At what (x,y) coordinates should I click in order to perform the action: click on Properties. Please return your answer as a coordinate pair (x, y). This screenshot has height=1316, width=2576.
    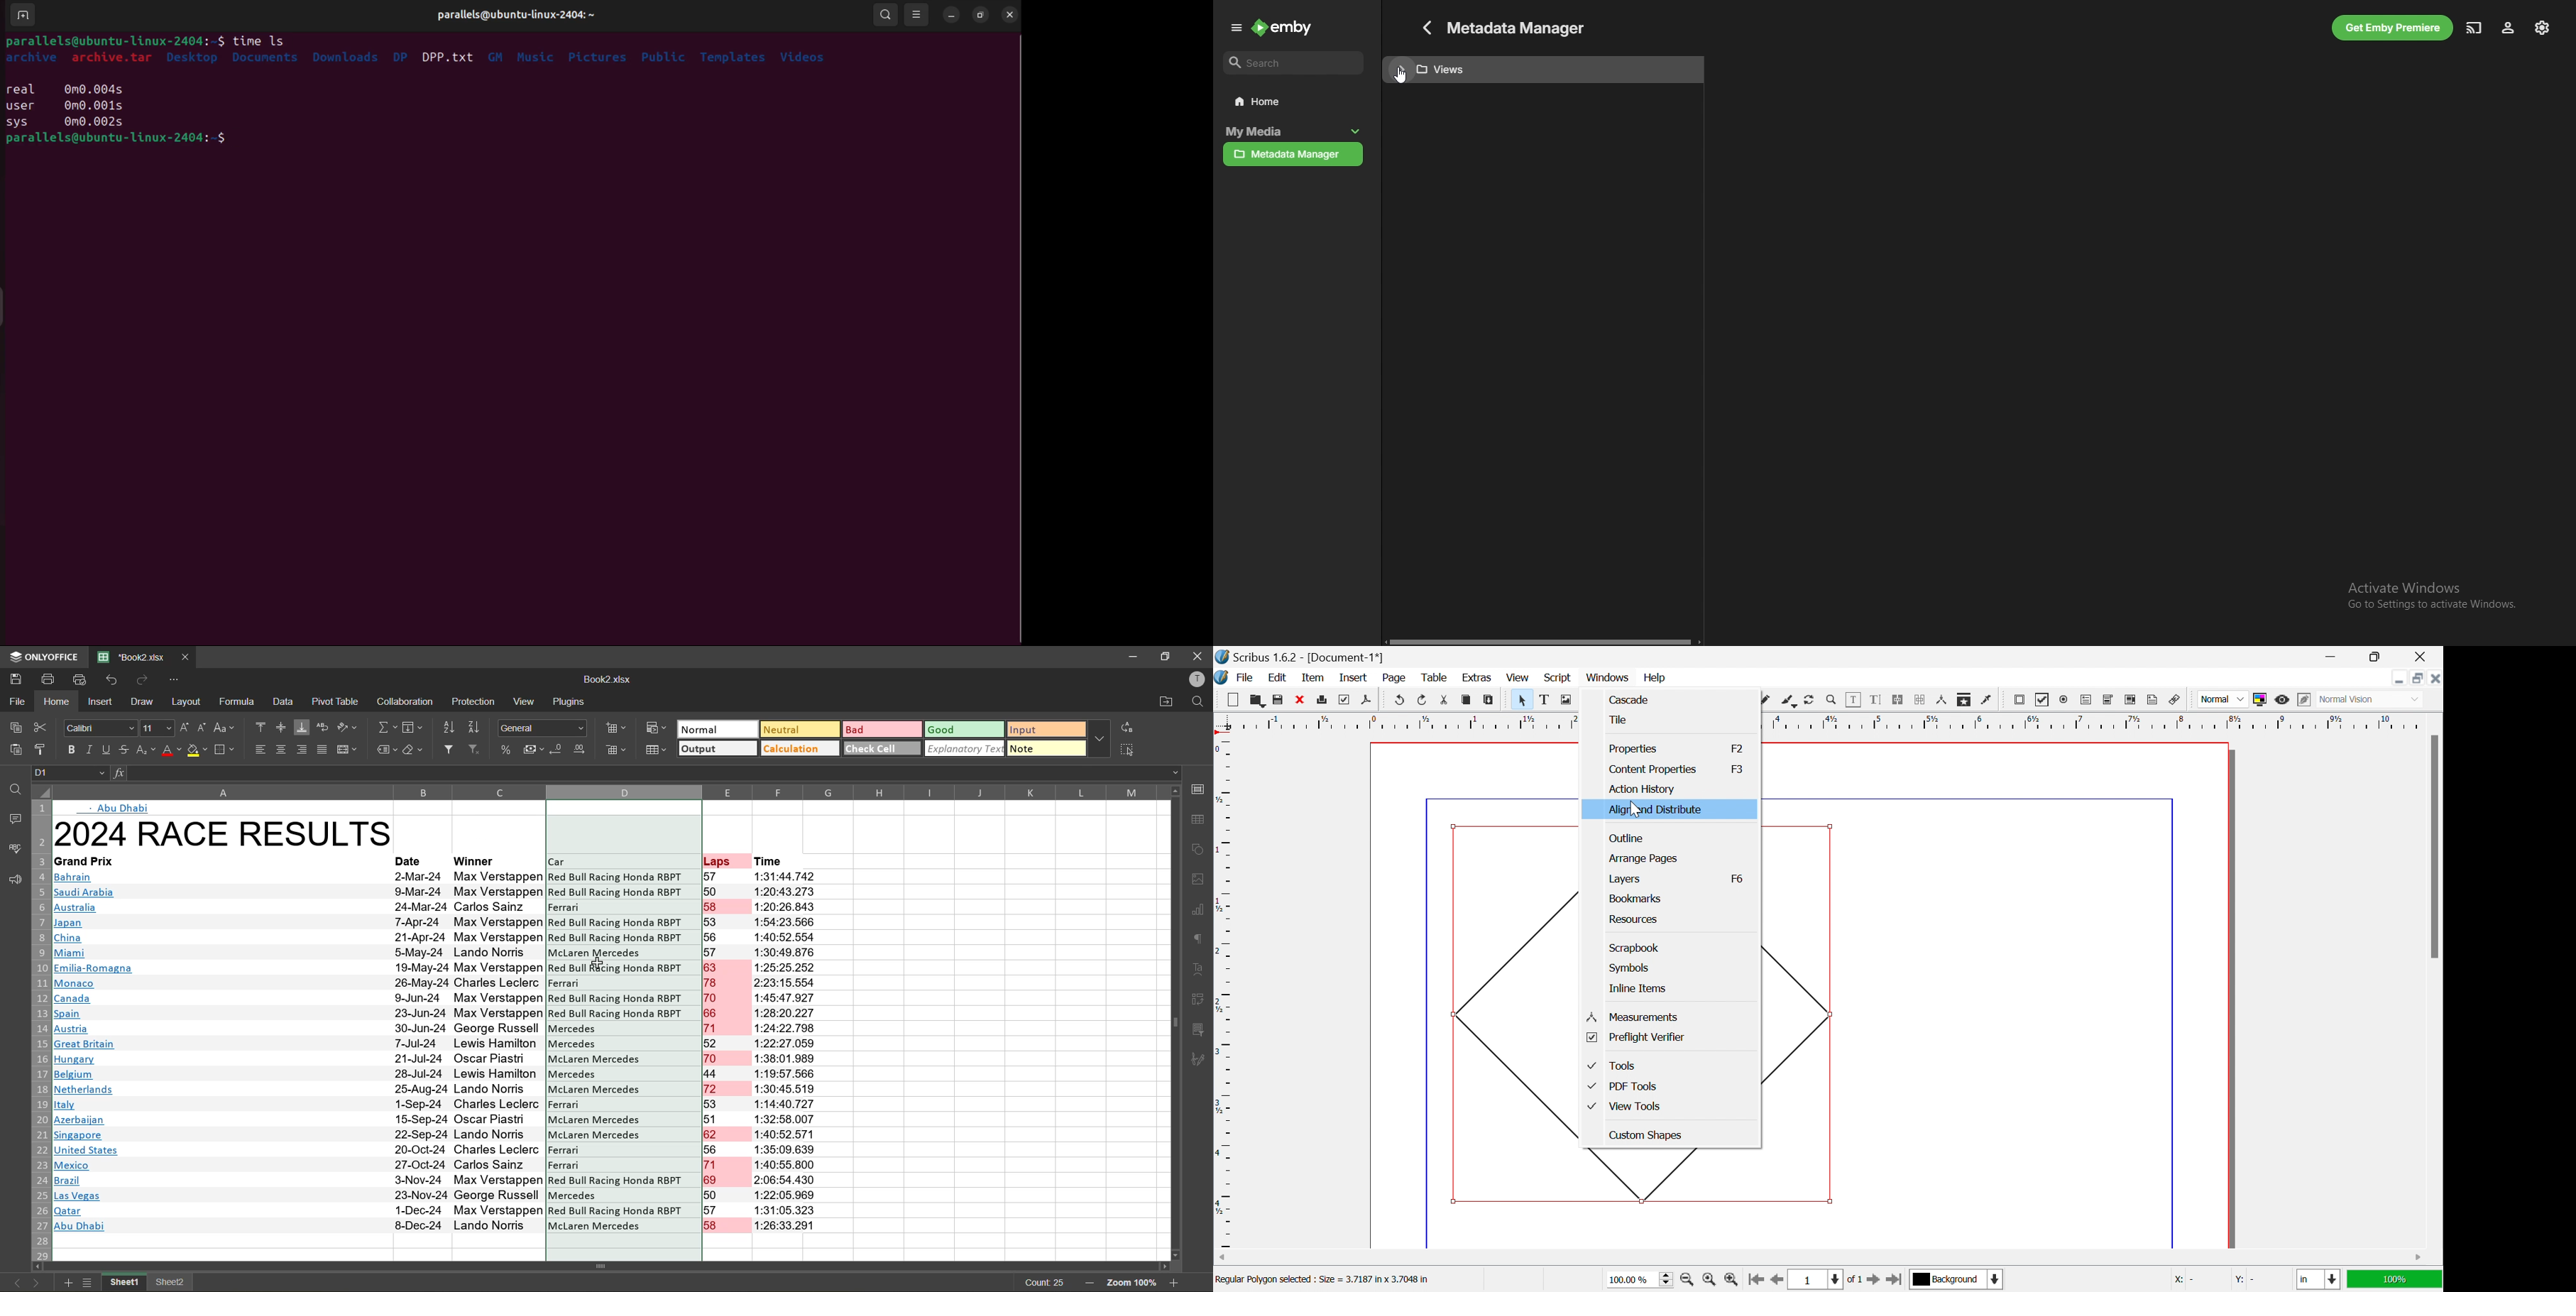
    Looking at the image, I should click on (1635, 748).